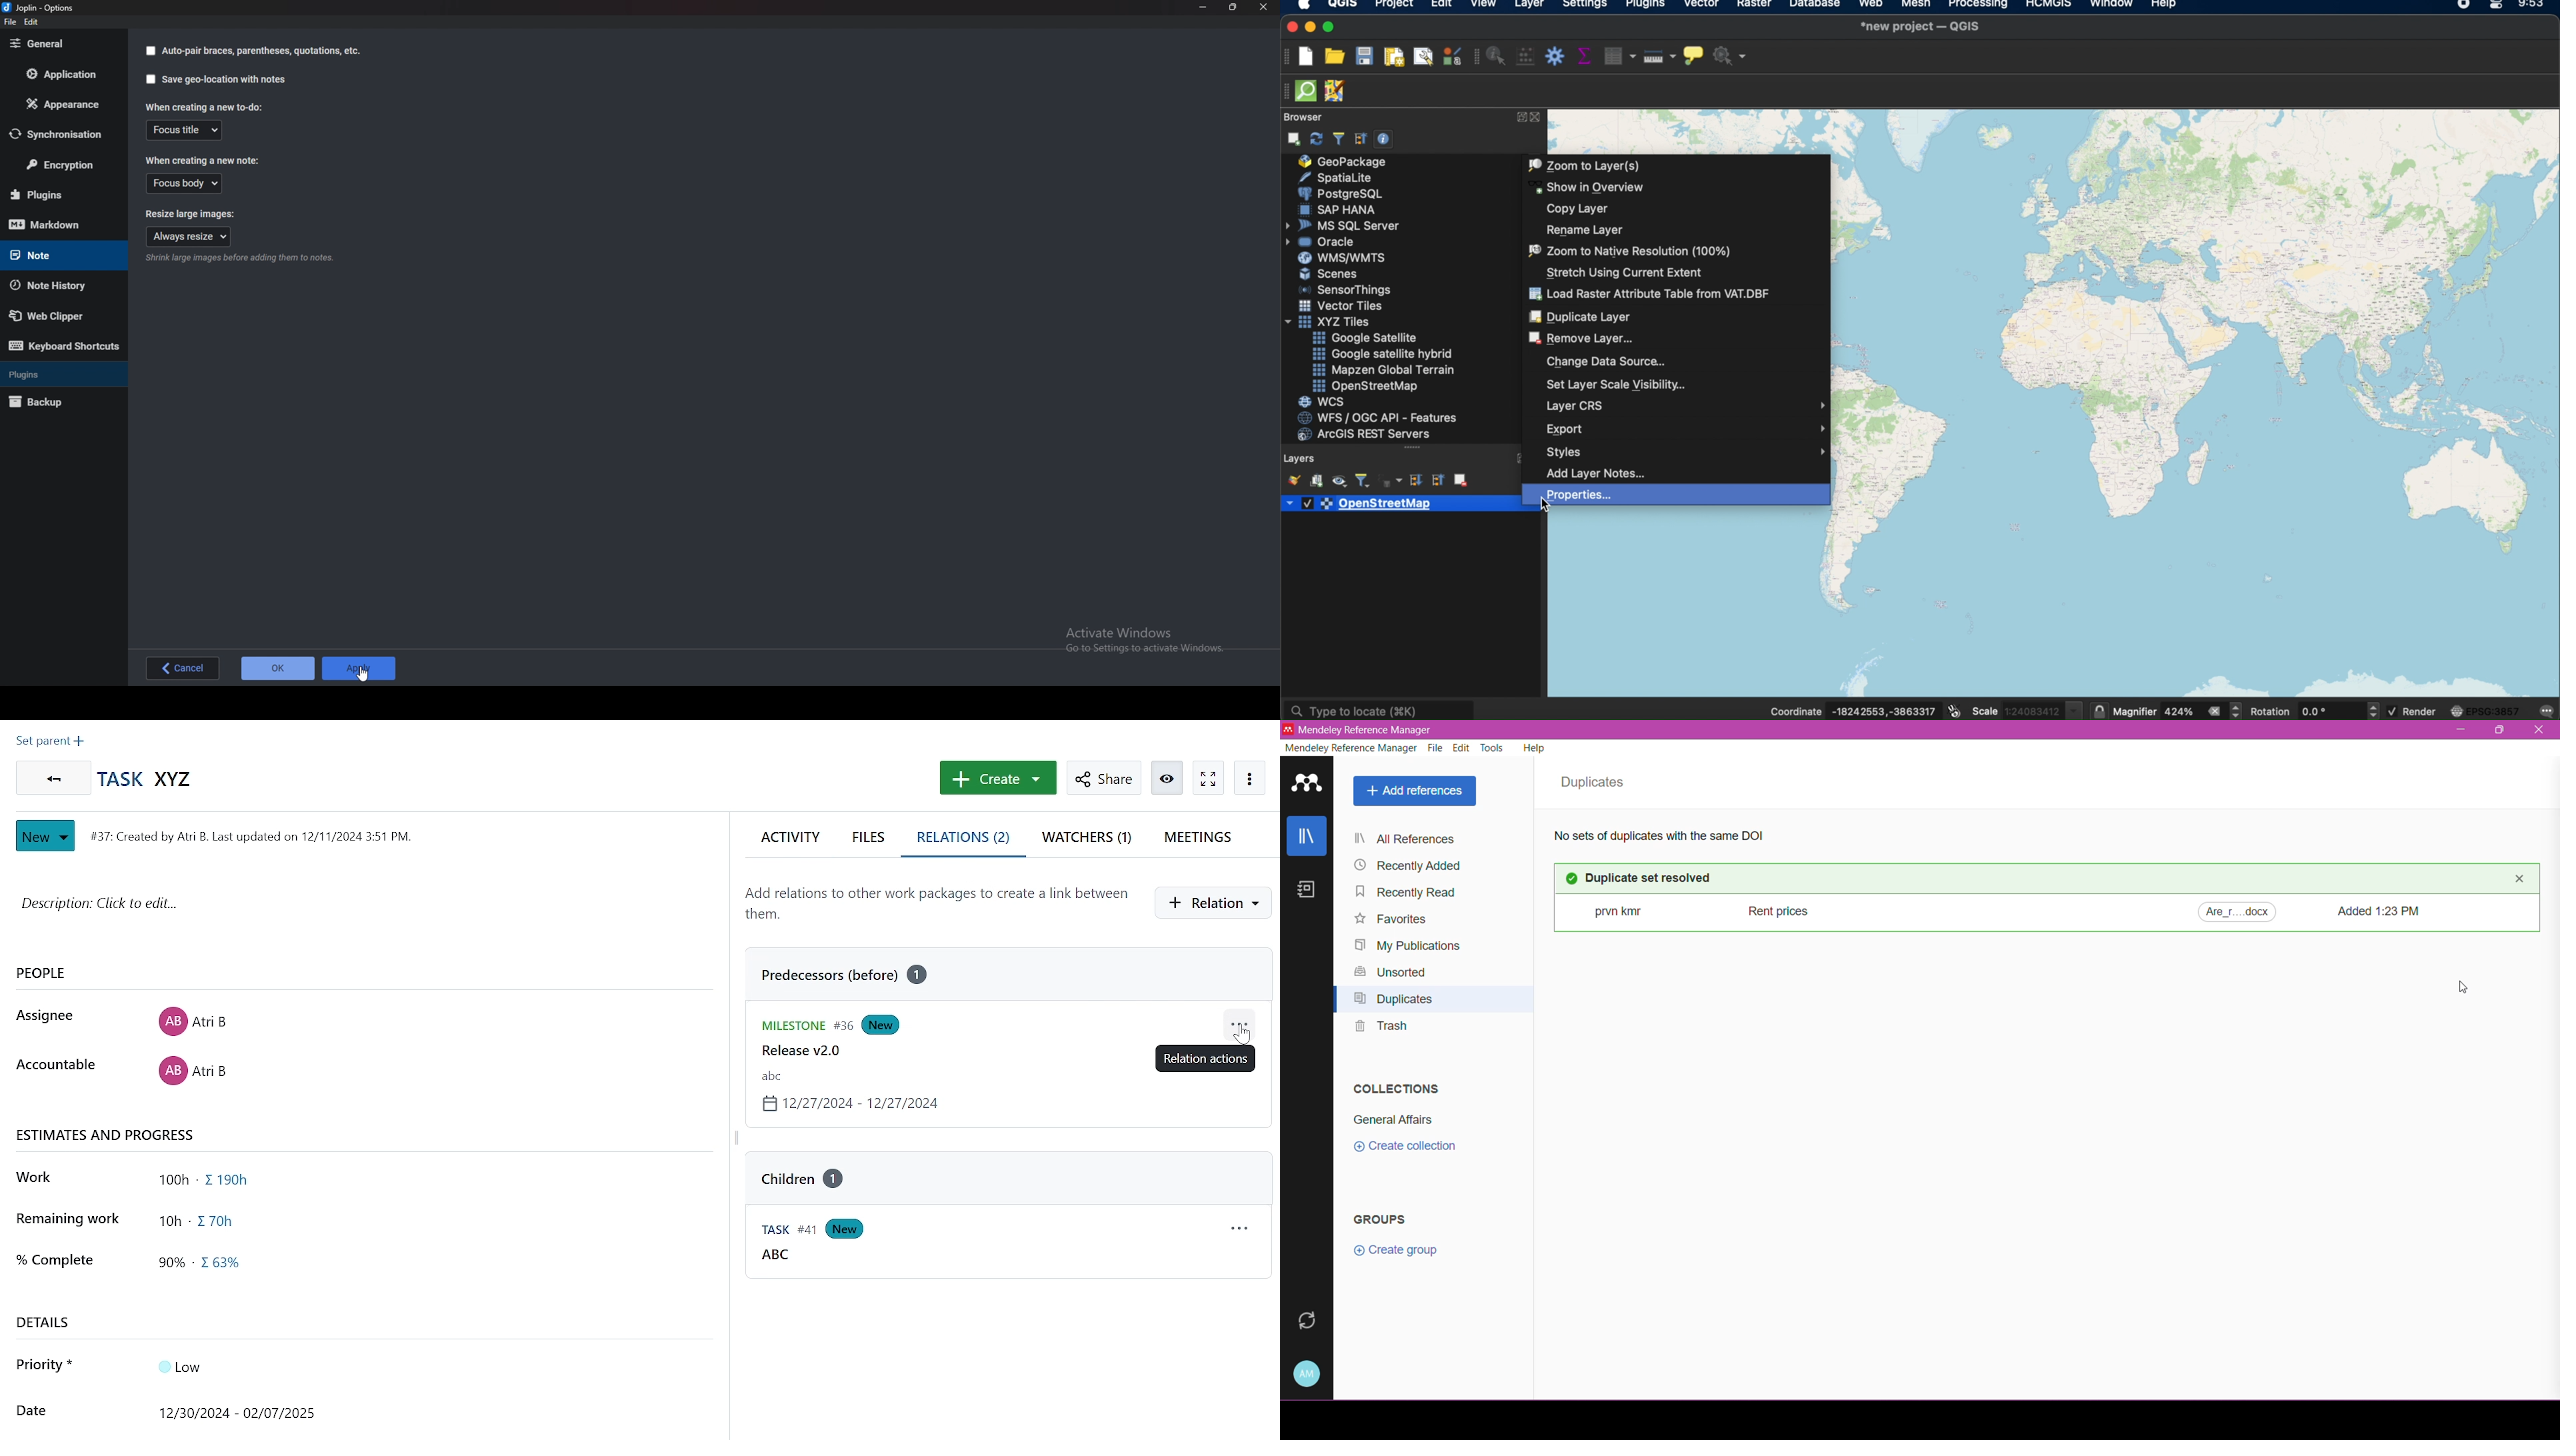 The image size is (2576, 1456). Describe the element at coordinates (185, 131) in the screenshot. I see `Focus title` at that location.